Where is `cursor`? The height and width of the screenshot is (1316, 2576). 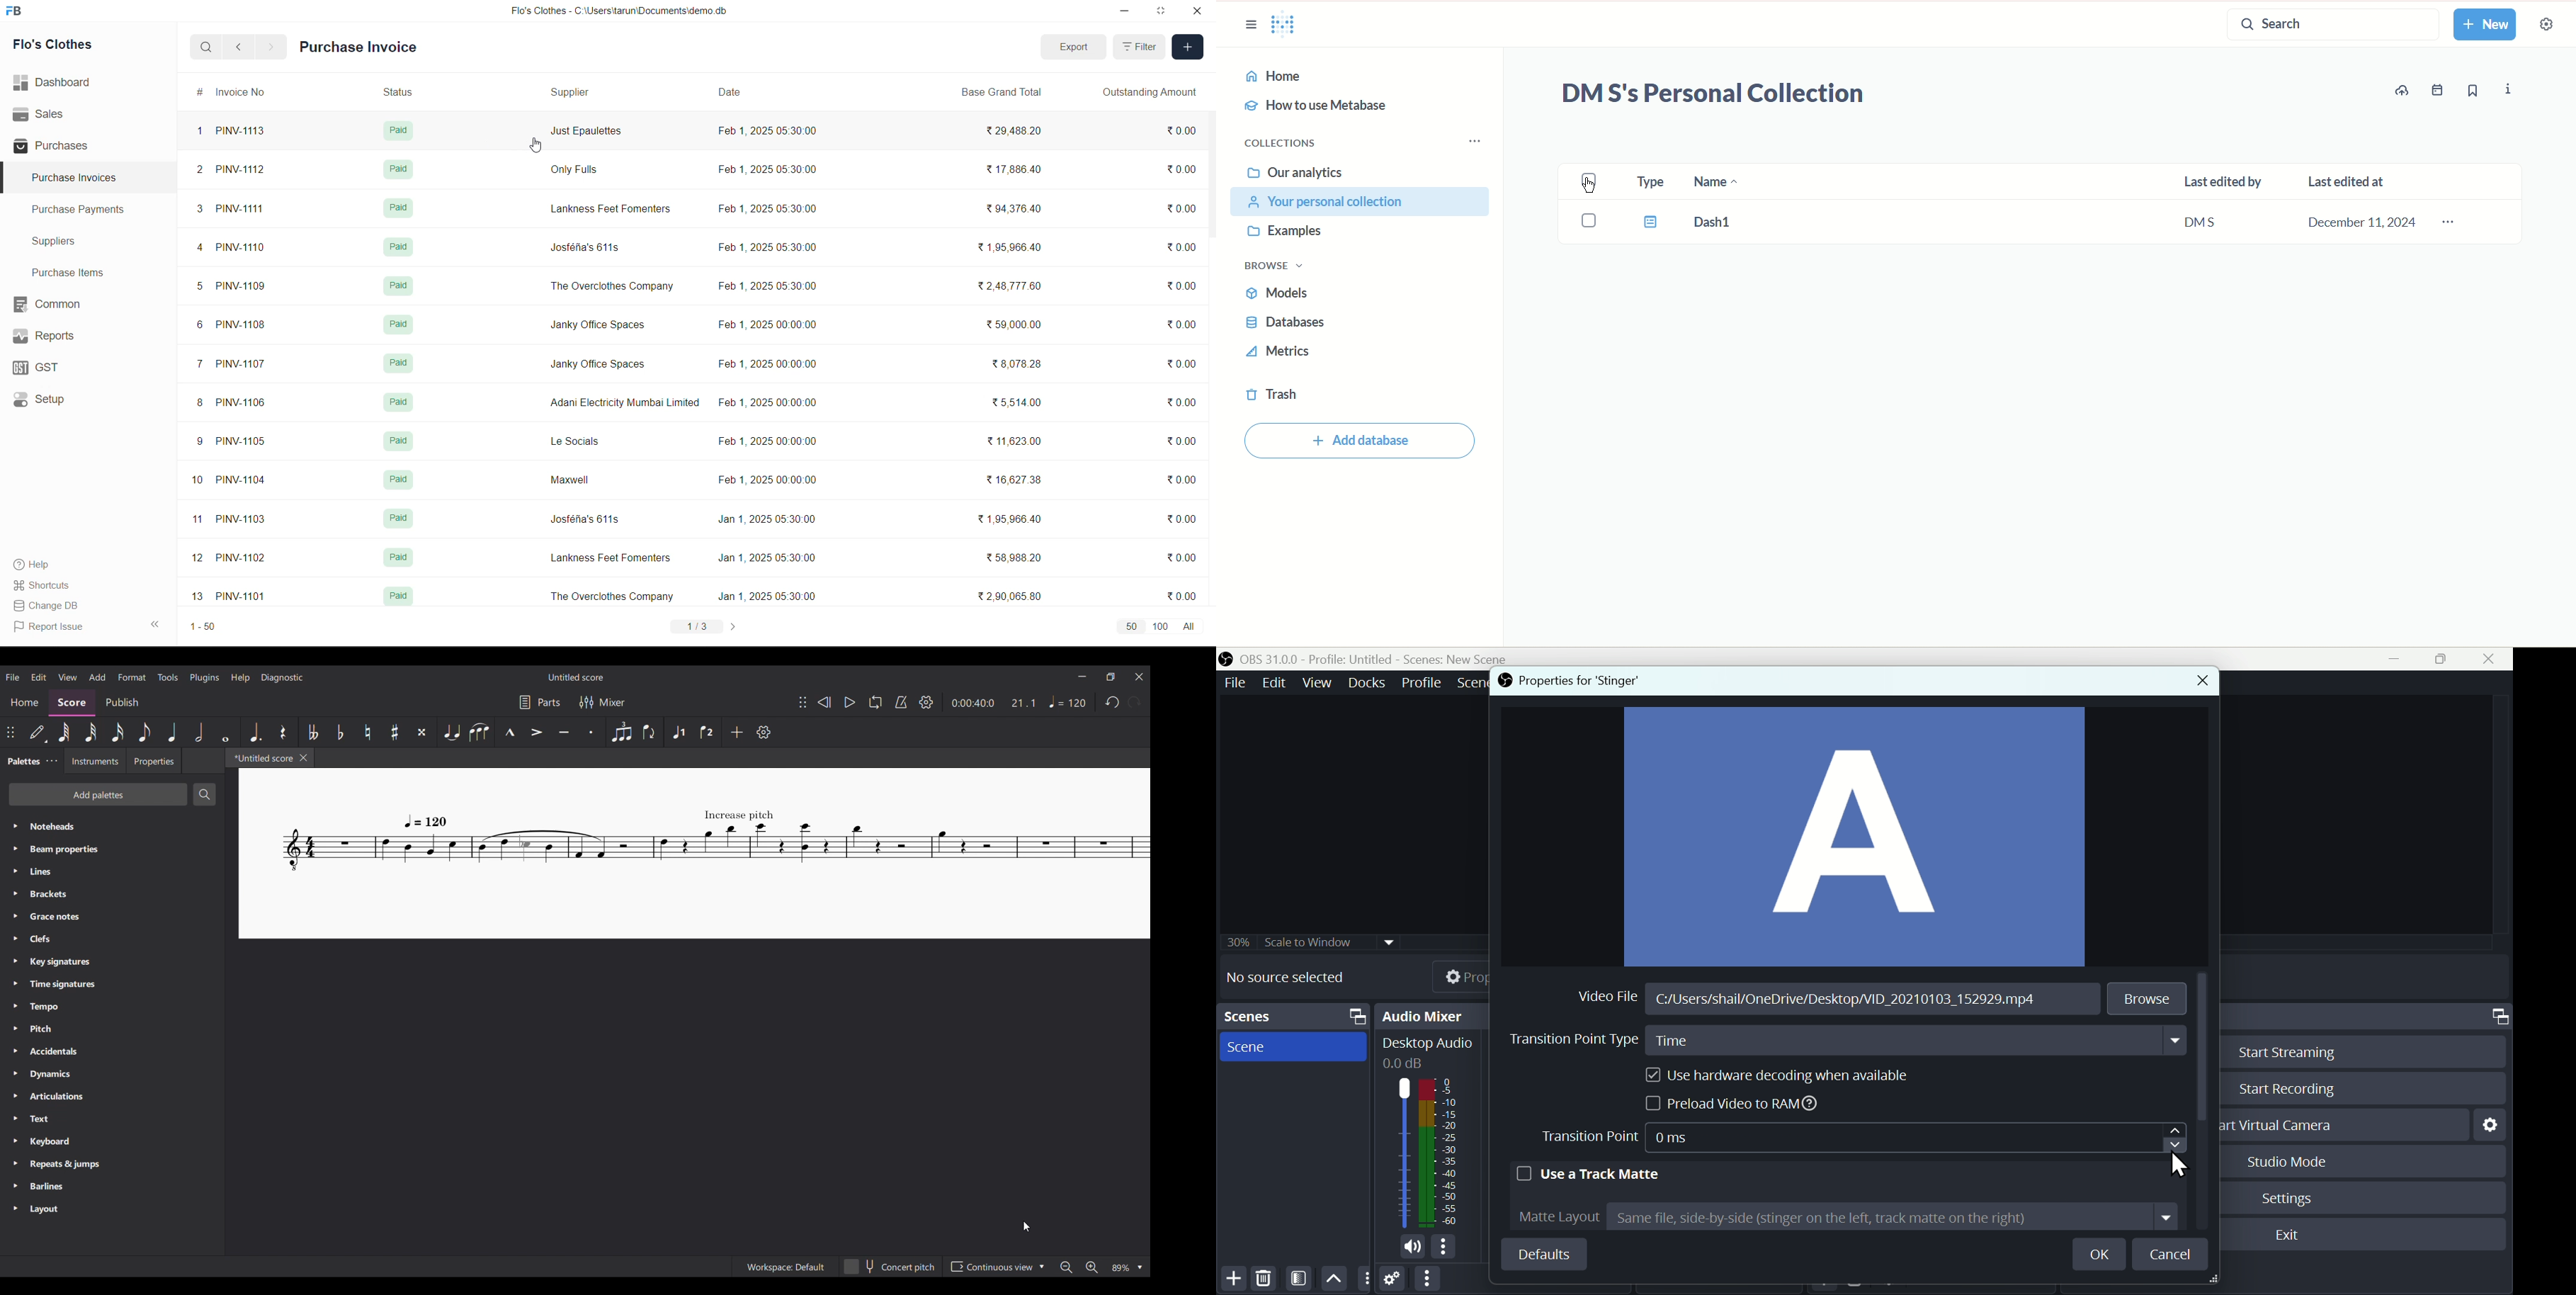 cursor is located at coordinates (536, 147).